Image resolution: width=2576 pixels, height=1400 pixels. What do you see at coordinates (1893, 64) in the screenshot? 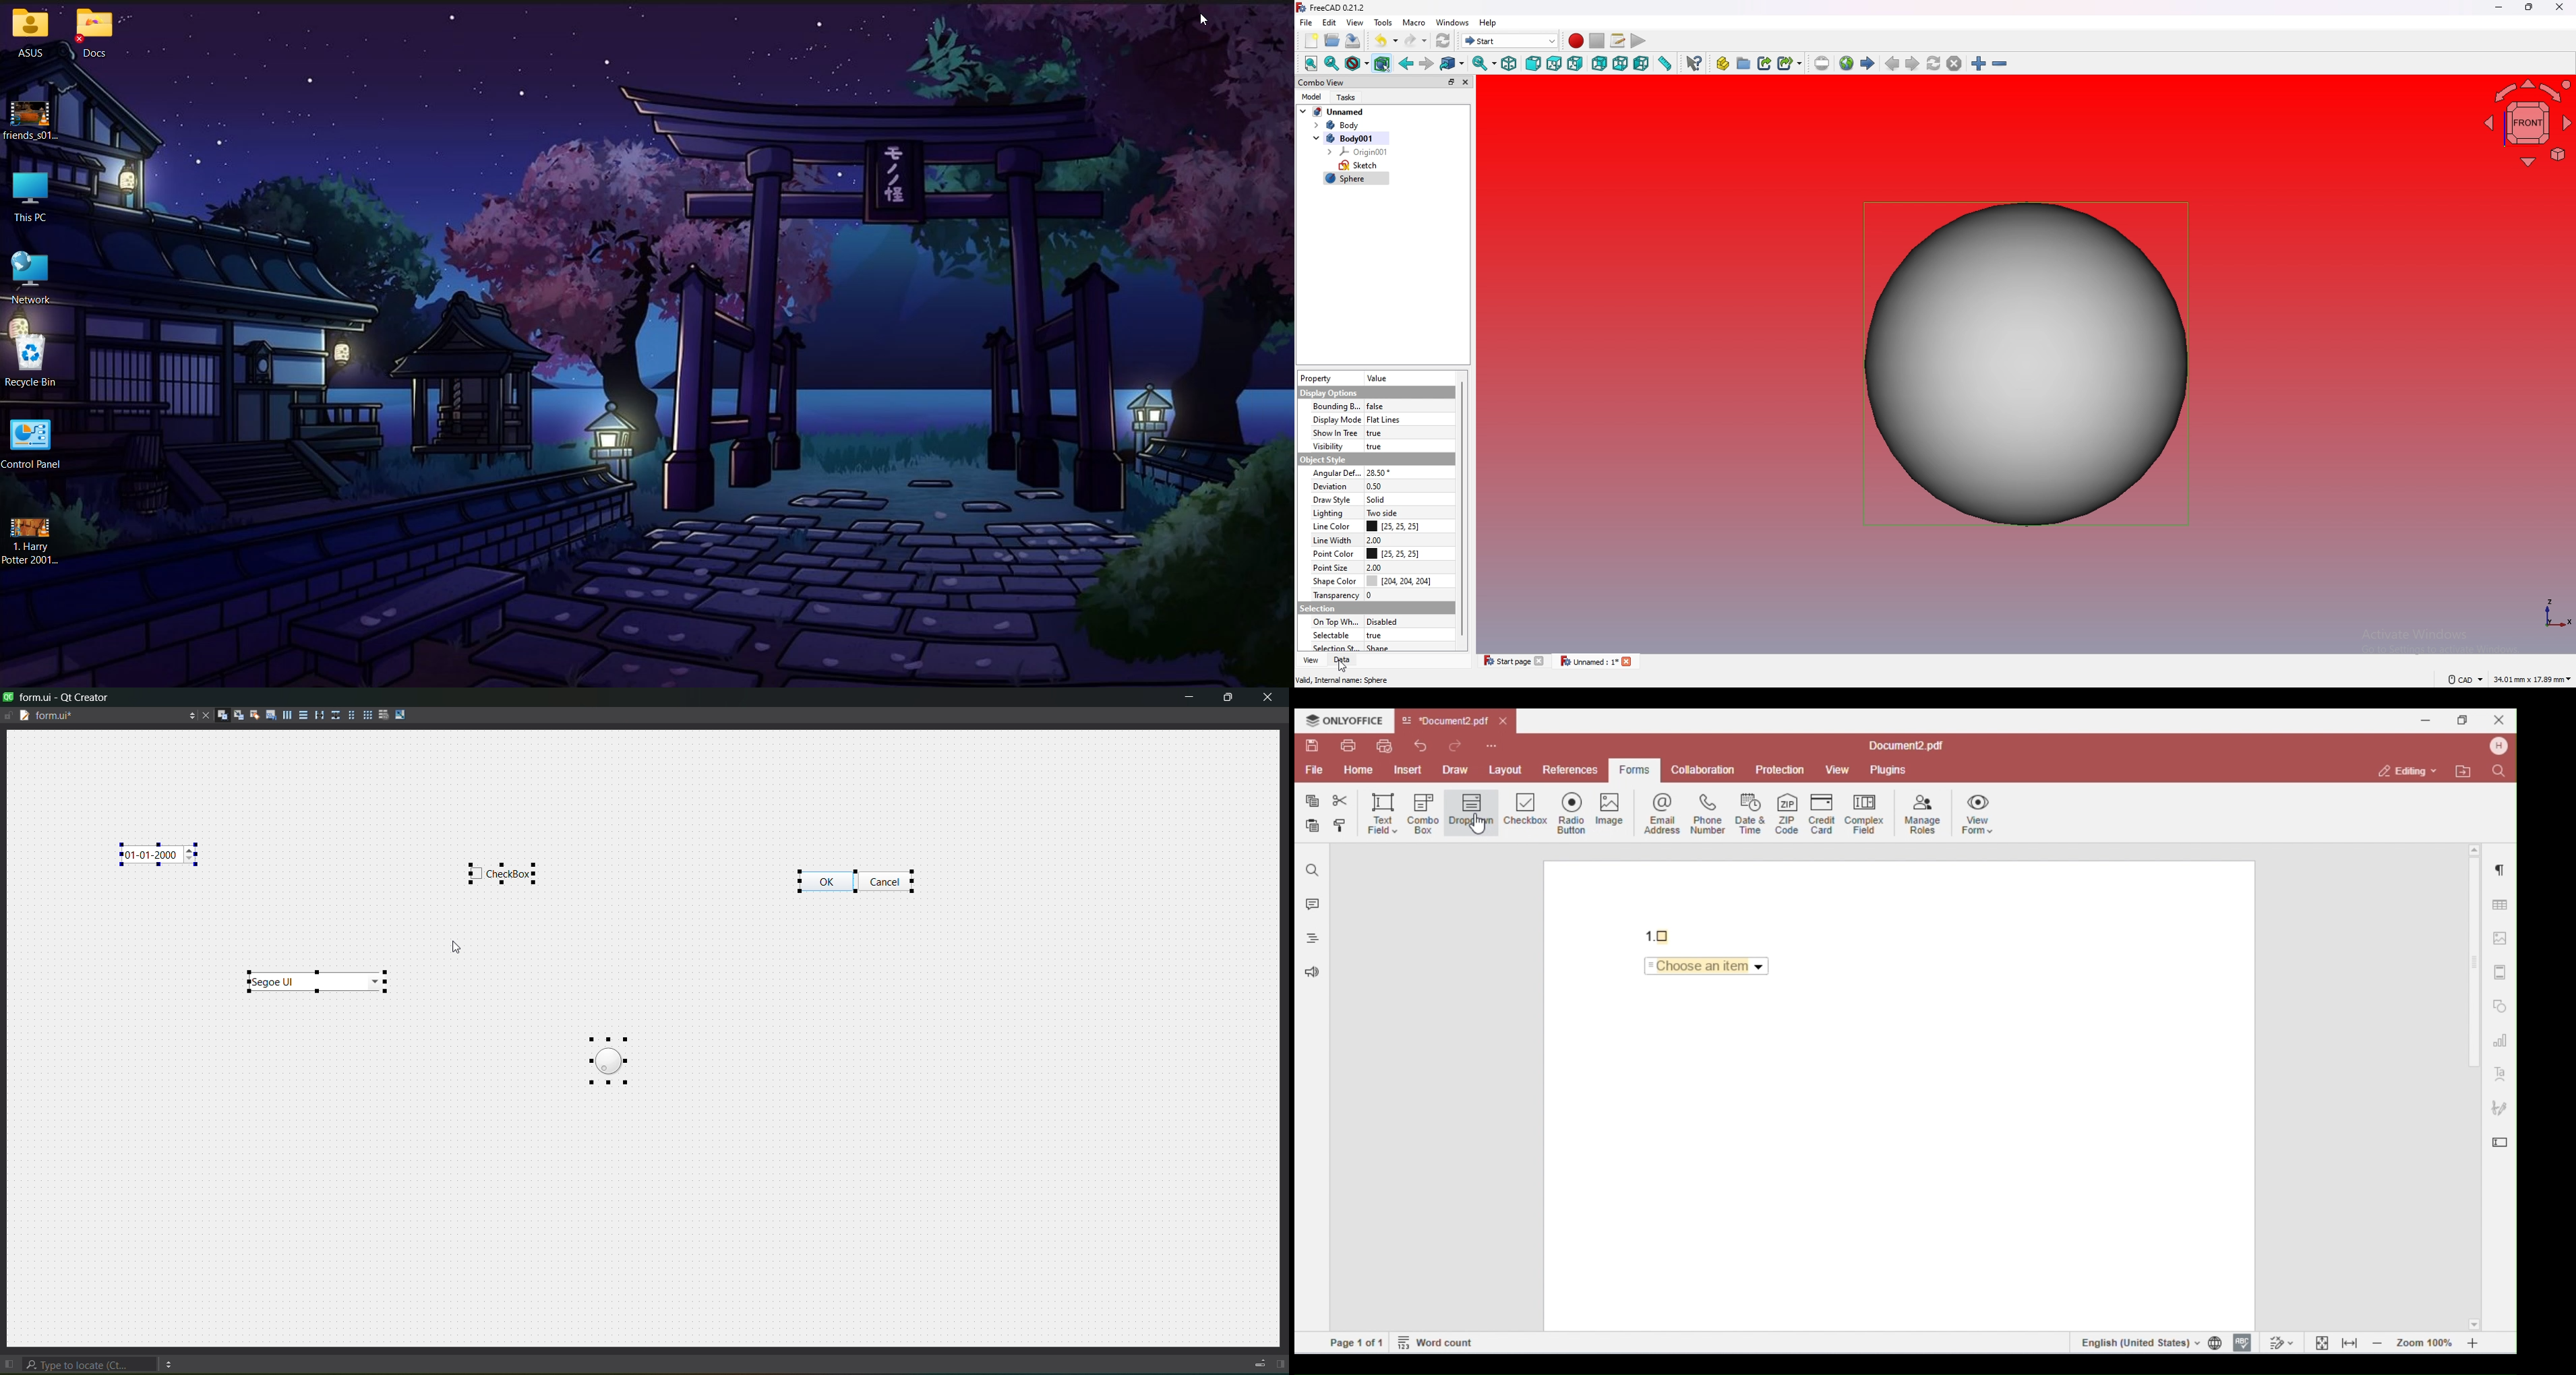
I see `previous page` at bounding box center [1893, 64].